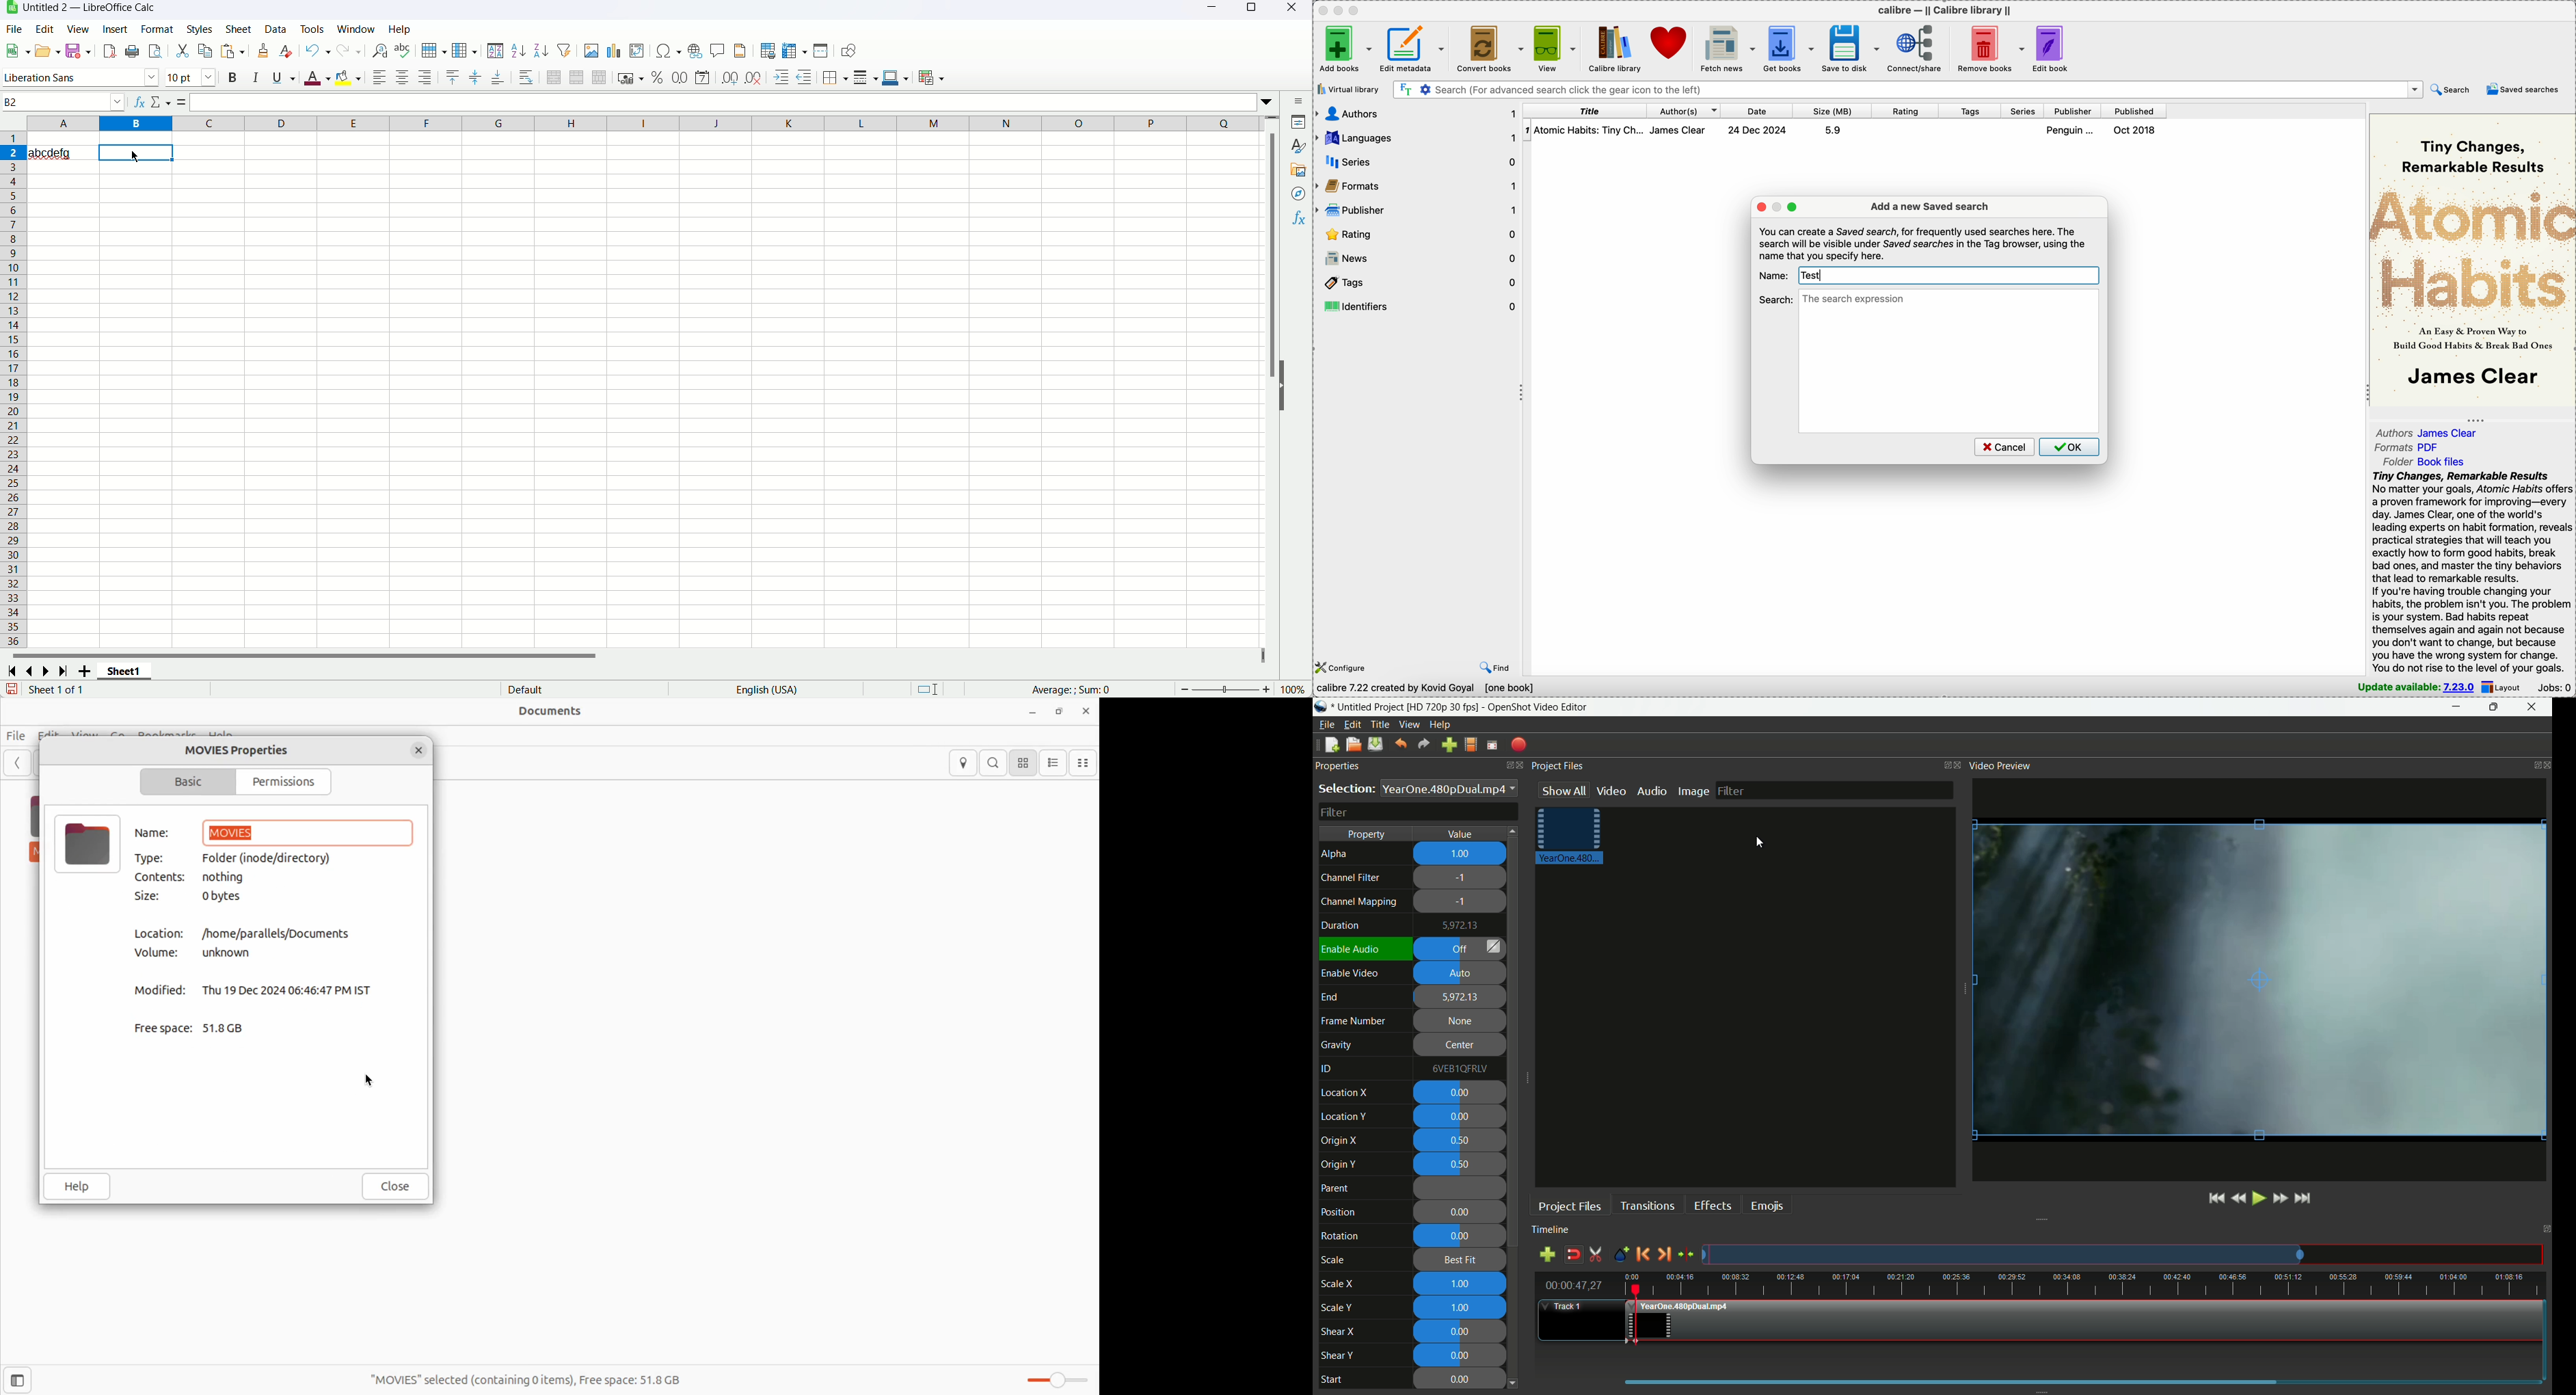  What do you see at coordinates (1570, 1308) in the screenshot?
I see `track 1` at bounding box center [1570, 1308].